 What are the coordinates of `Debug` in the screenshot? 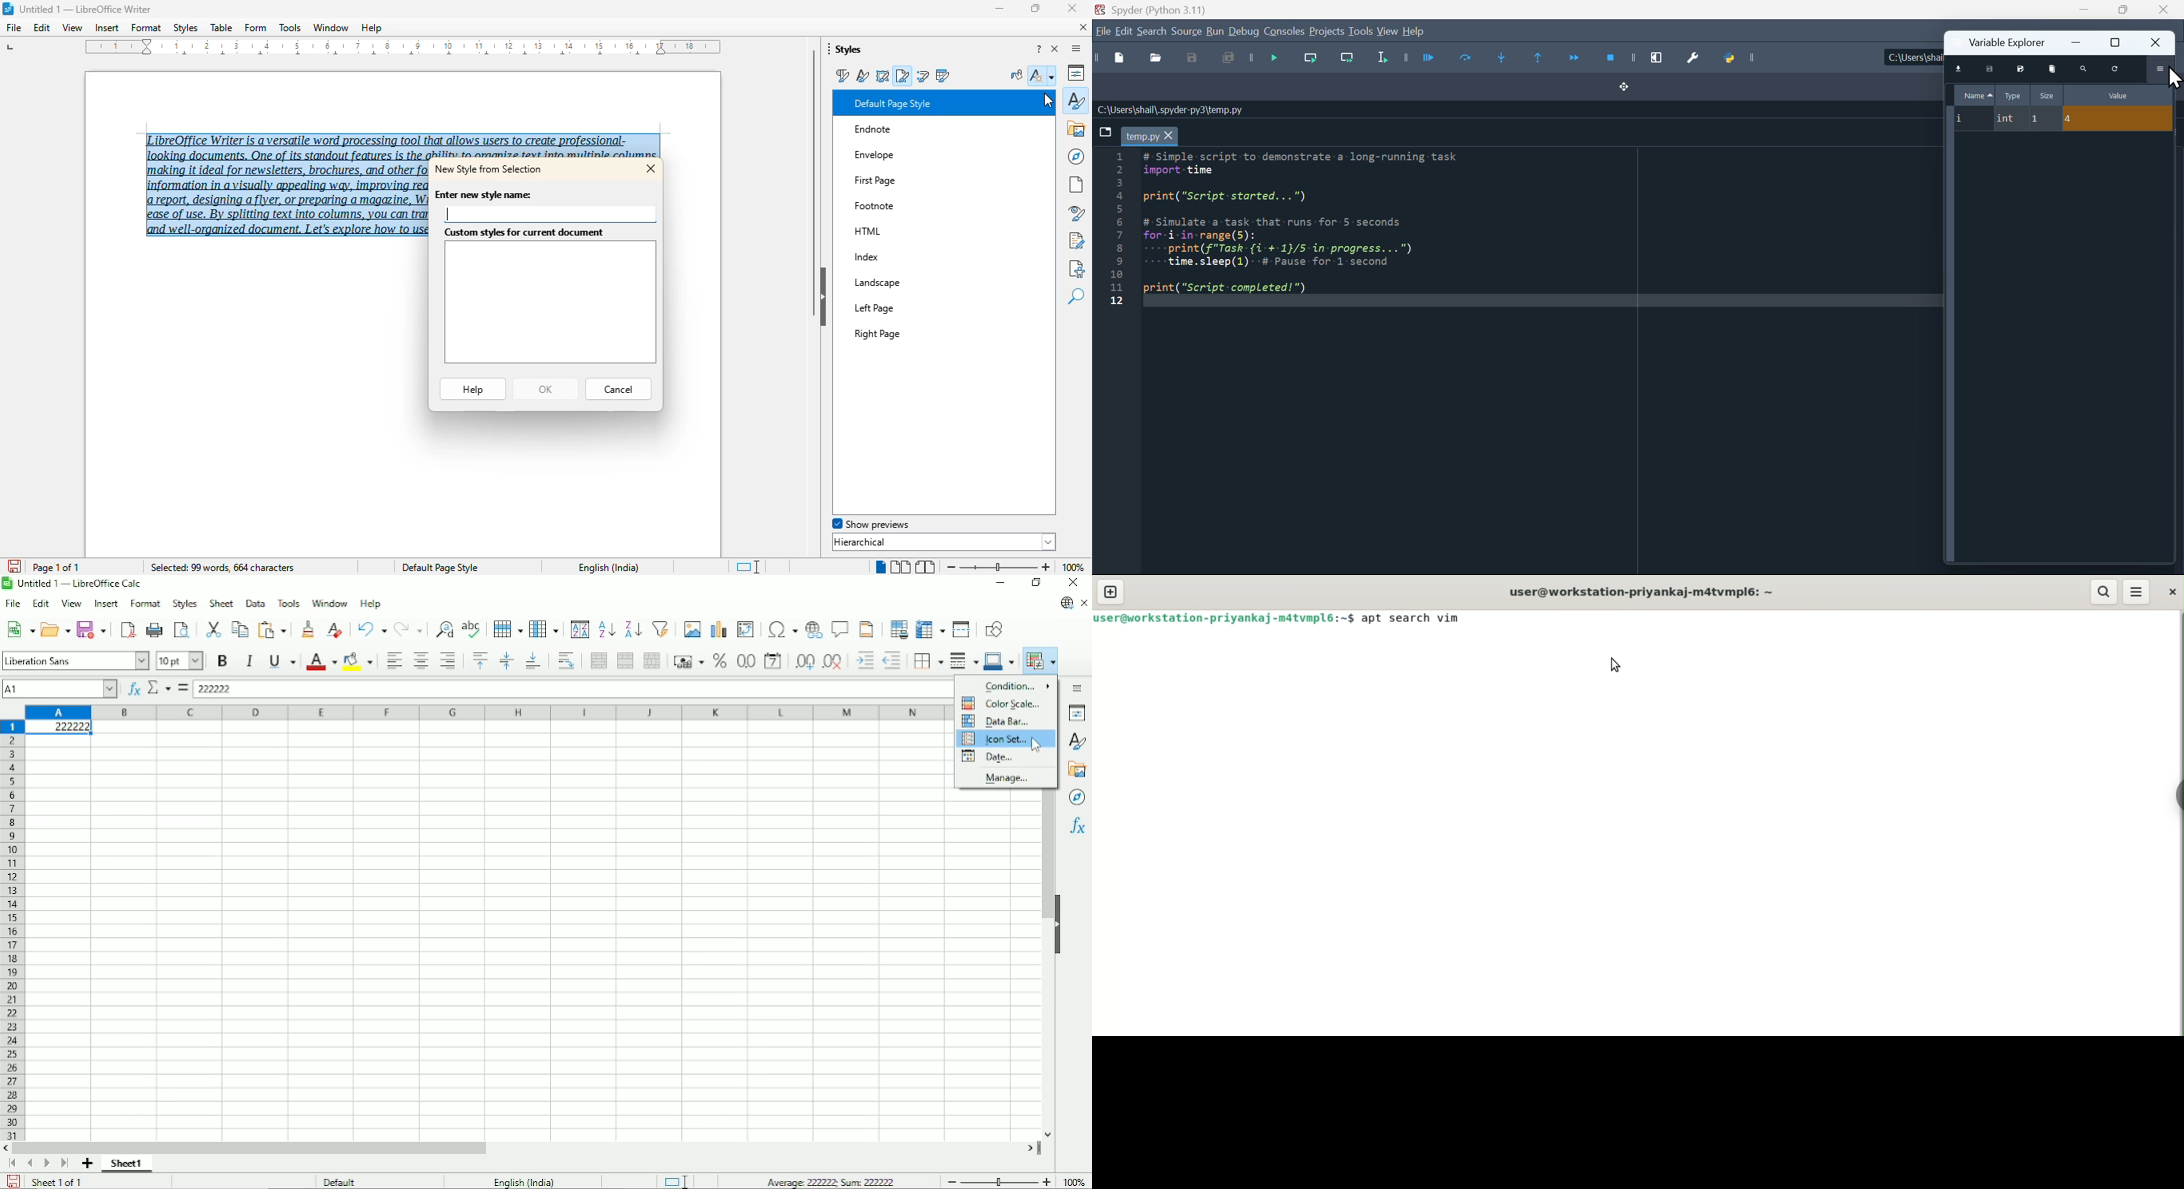 It's located at (1244, 32).